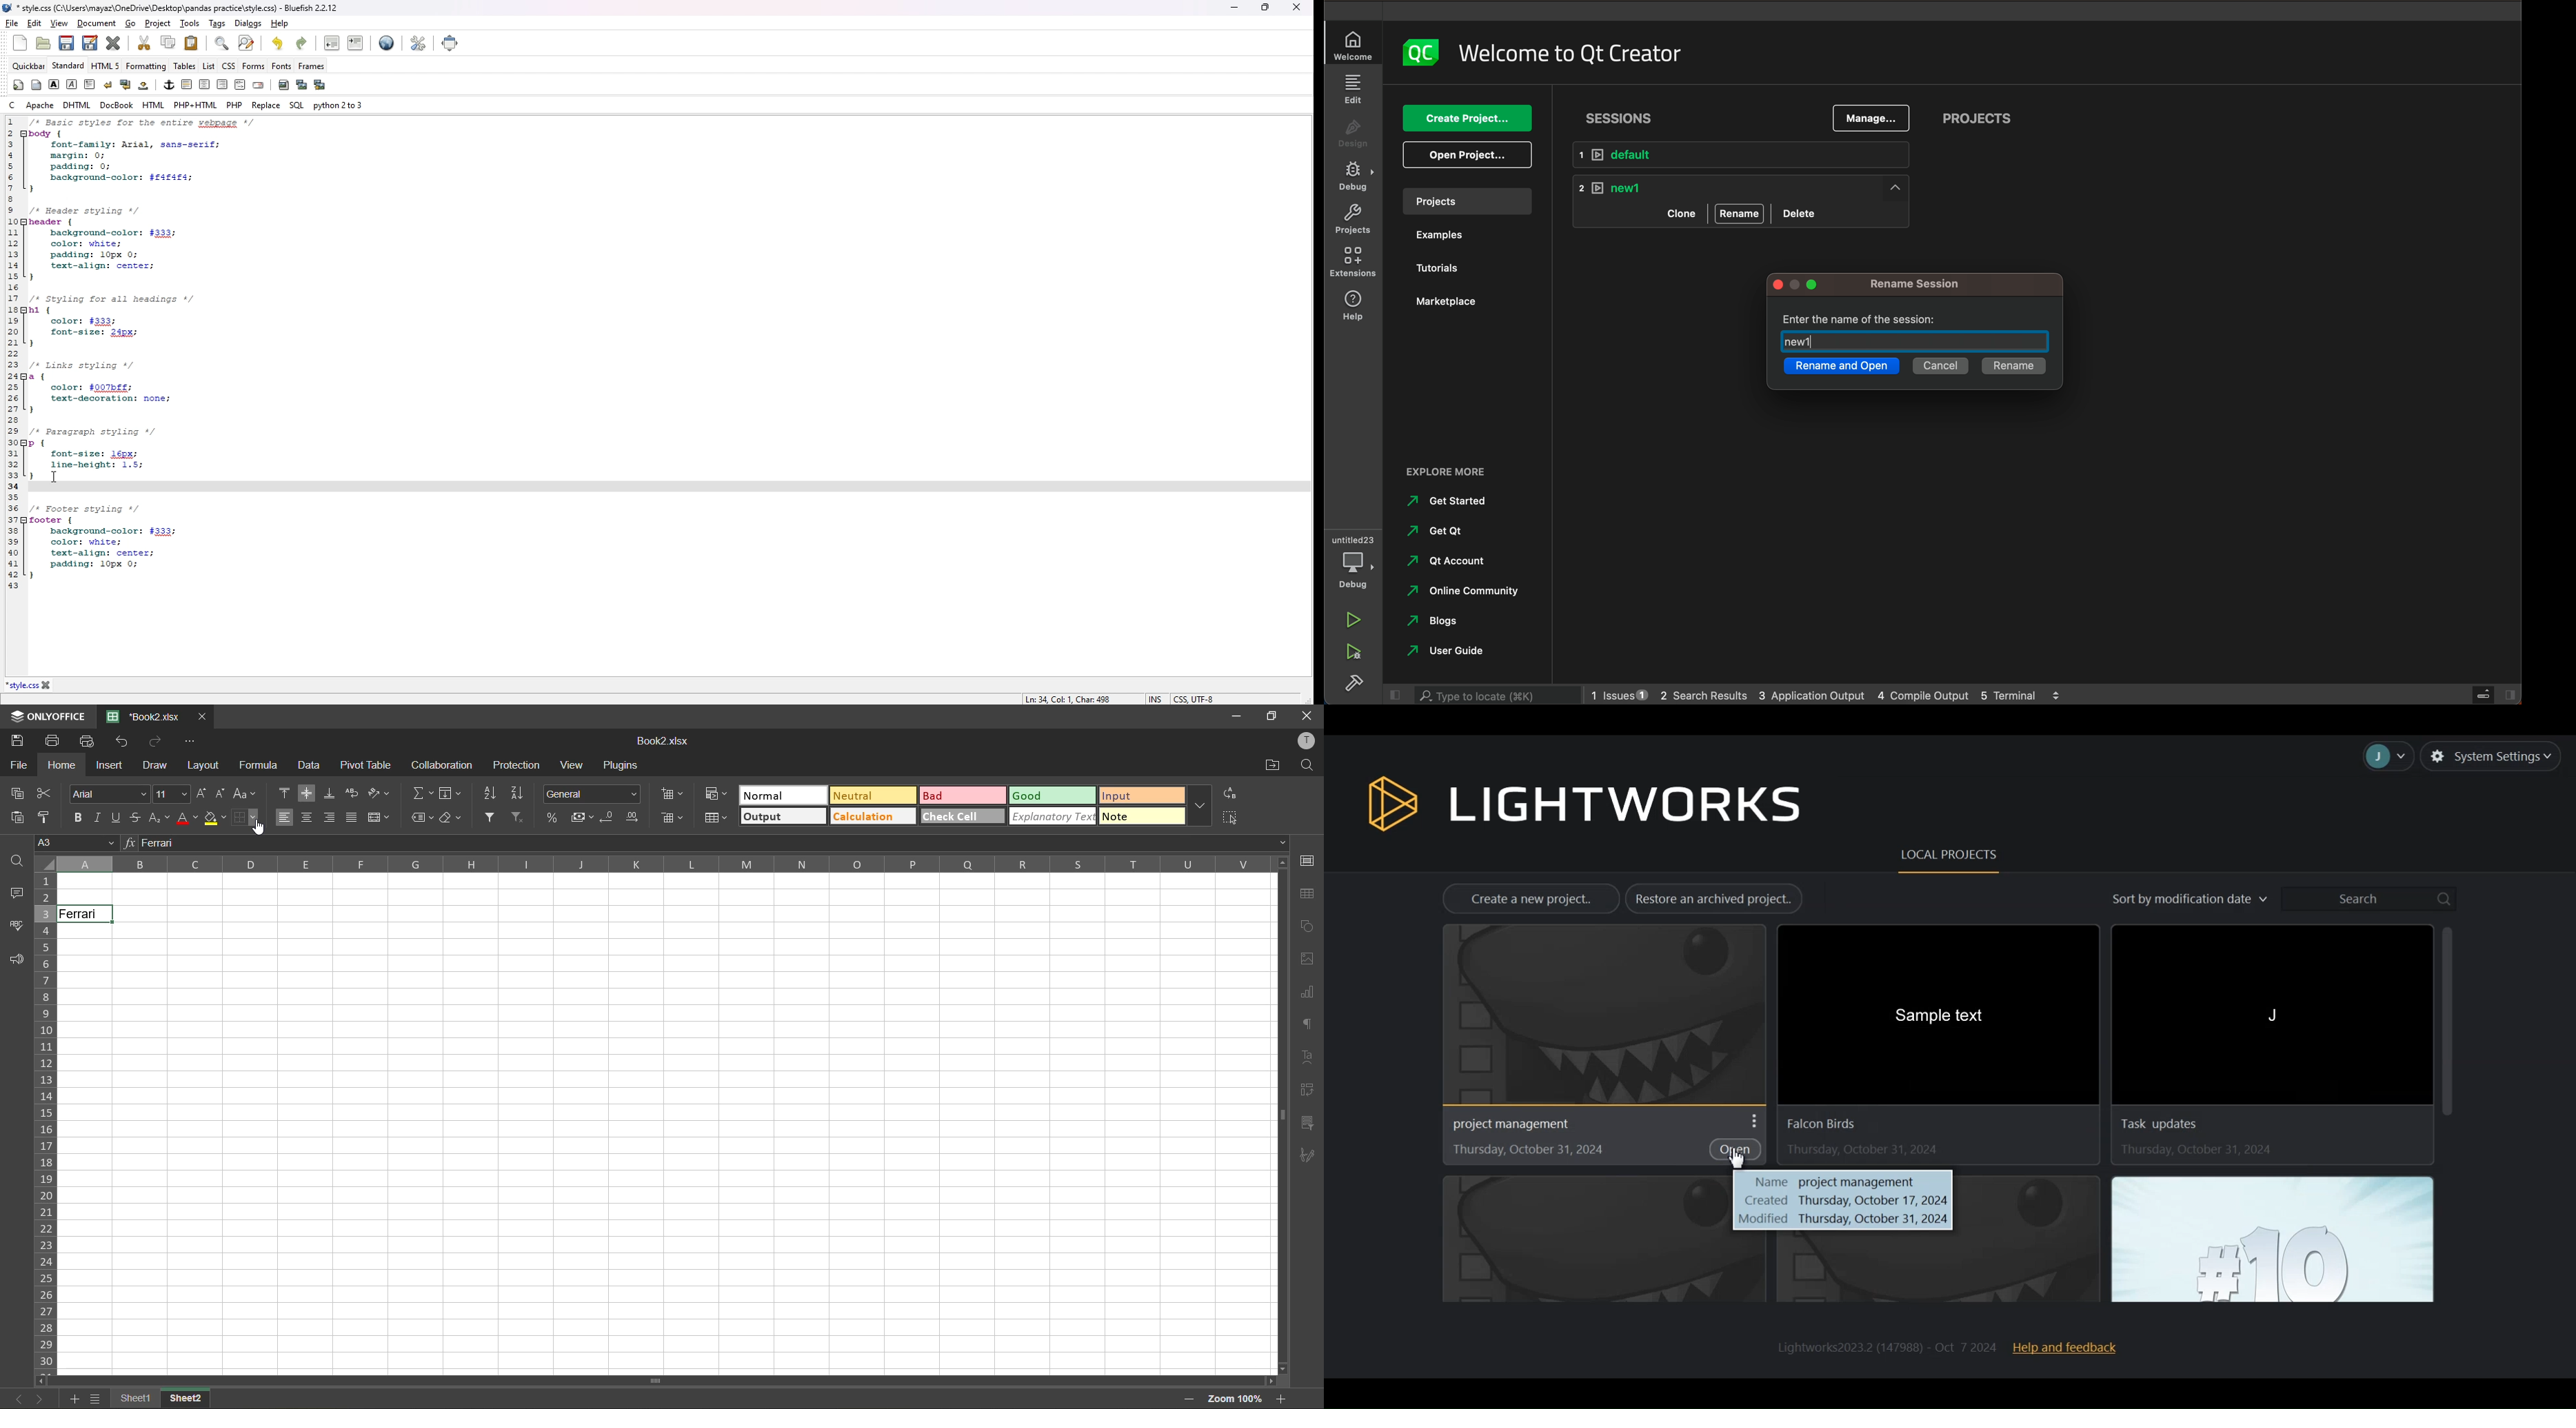 The image size is (2576, 1428). I want to click on comments, so click(17, 892).